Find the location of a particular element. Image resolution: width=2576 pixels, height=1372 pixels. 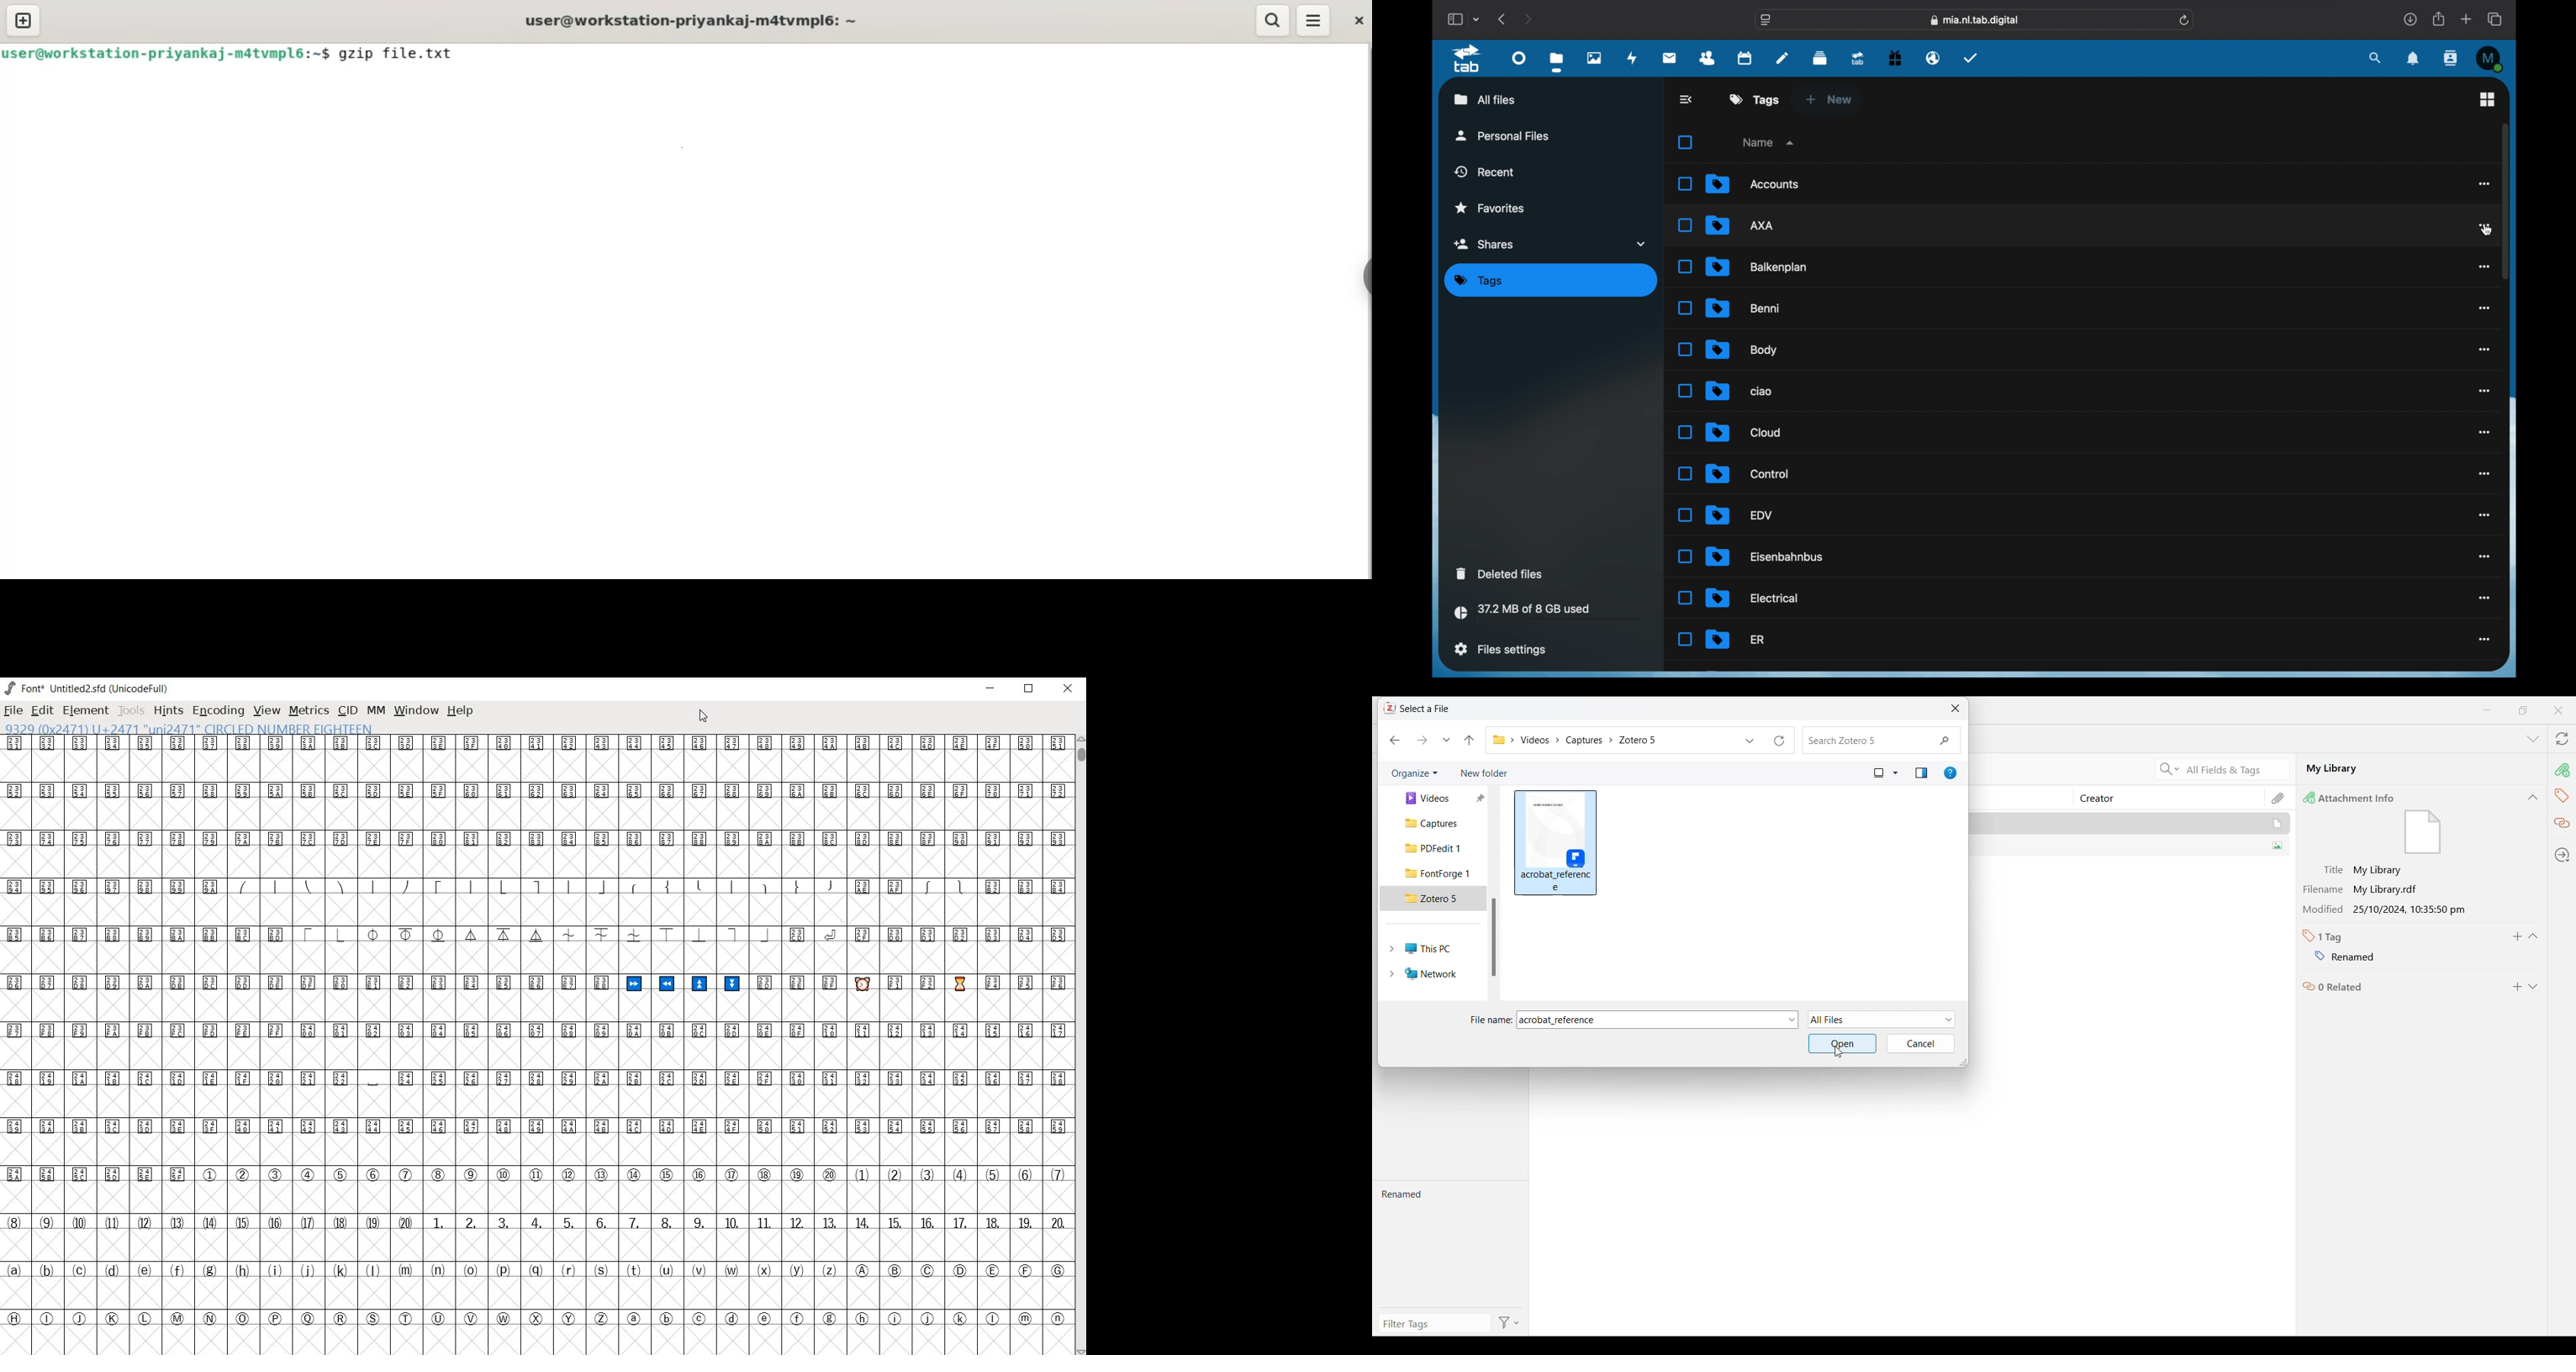

List all tabs is located at coordinates (2534, 738).